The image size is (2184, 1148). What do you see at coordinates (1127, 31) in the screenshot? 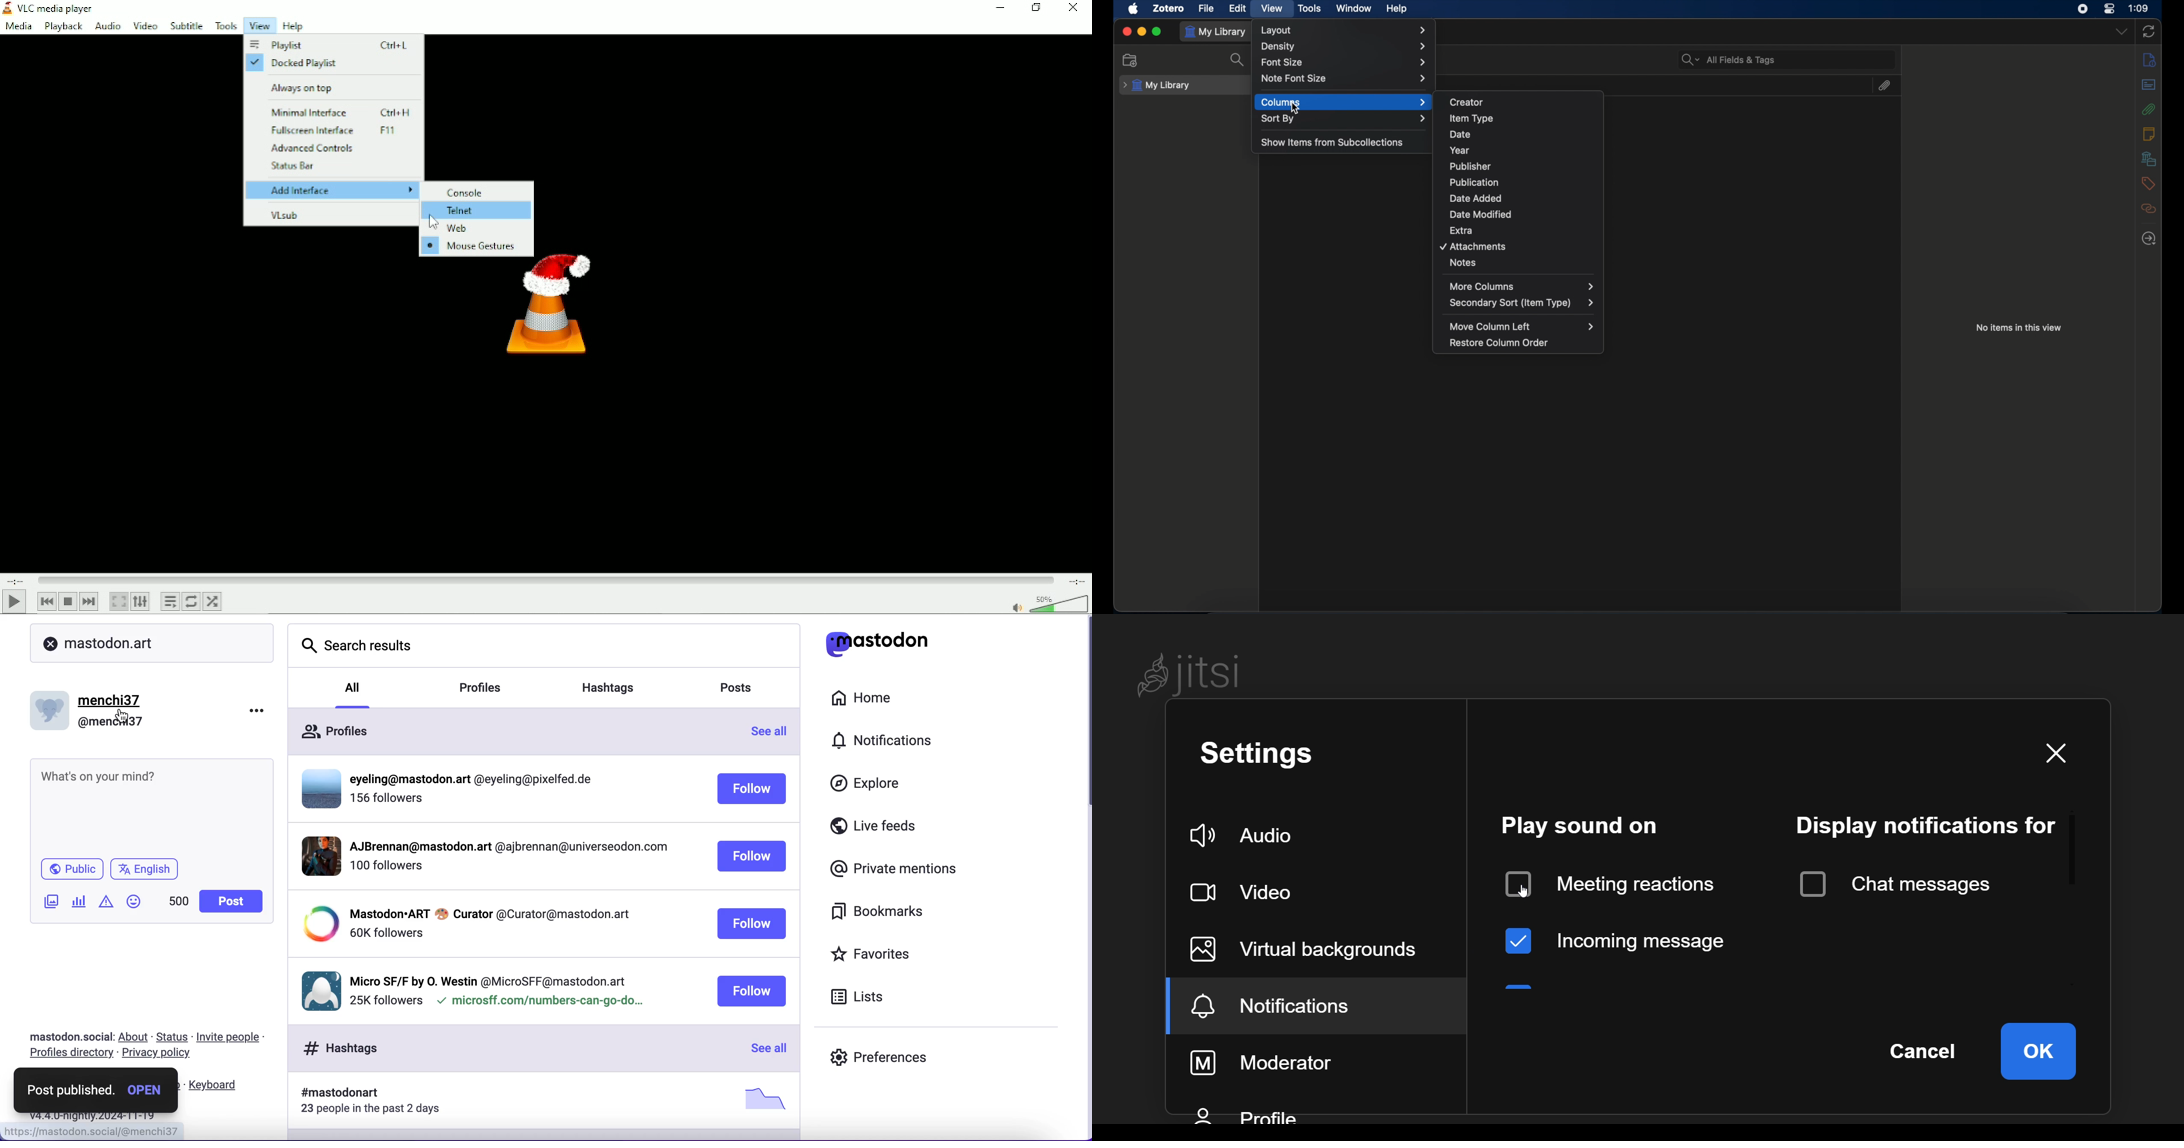
I see `close` at bounding box center [1127, 31].